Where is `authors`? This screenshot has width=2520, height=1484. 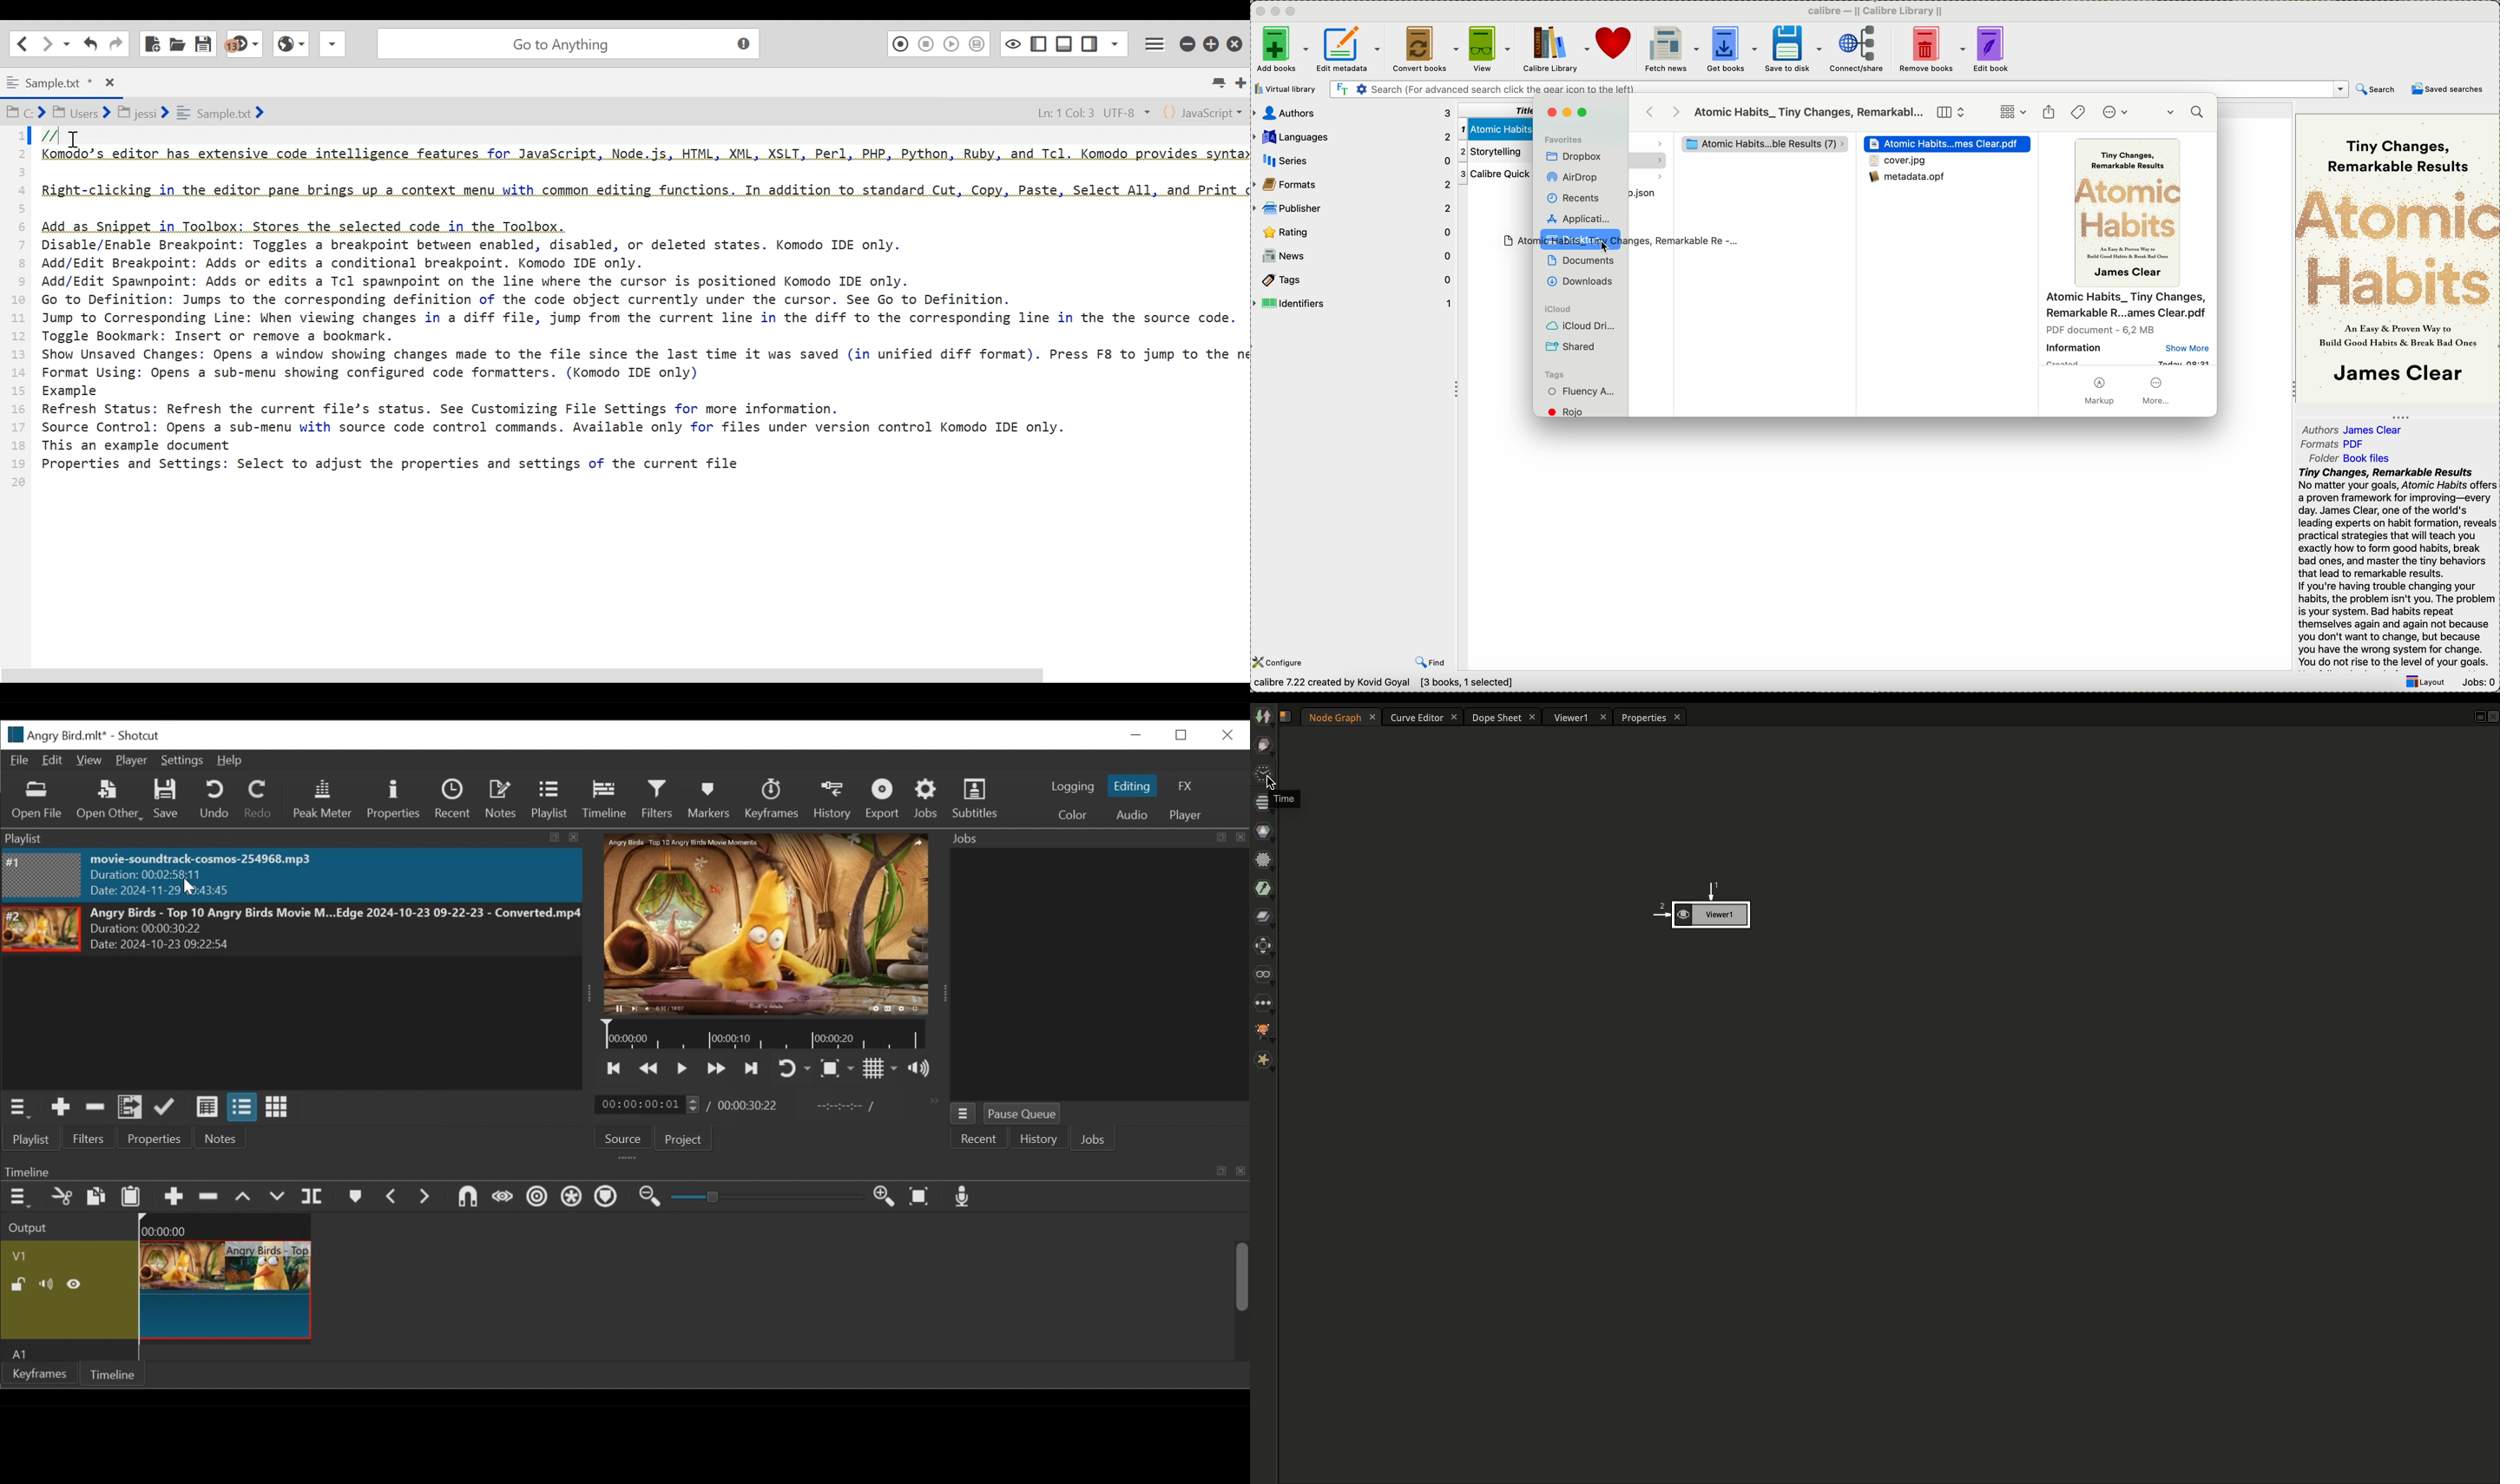 authors is located at coordinates (1353, 113).